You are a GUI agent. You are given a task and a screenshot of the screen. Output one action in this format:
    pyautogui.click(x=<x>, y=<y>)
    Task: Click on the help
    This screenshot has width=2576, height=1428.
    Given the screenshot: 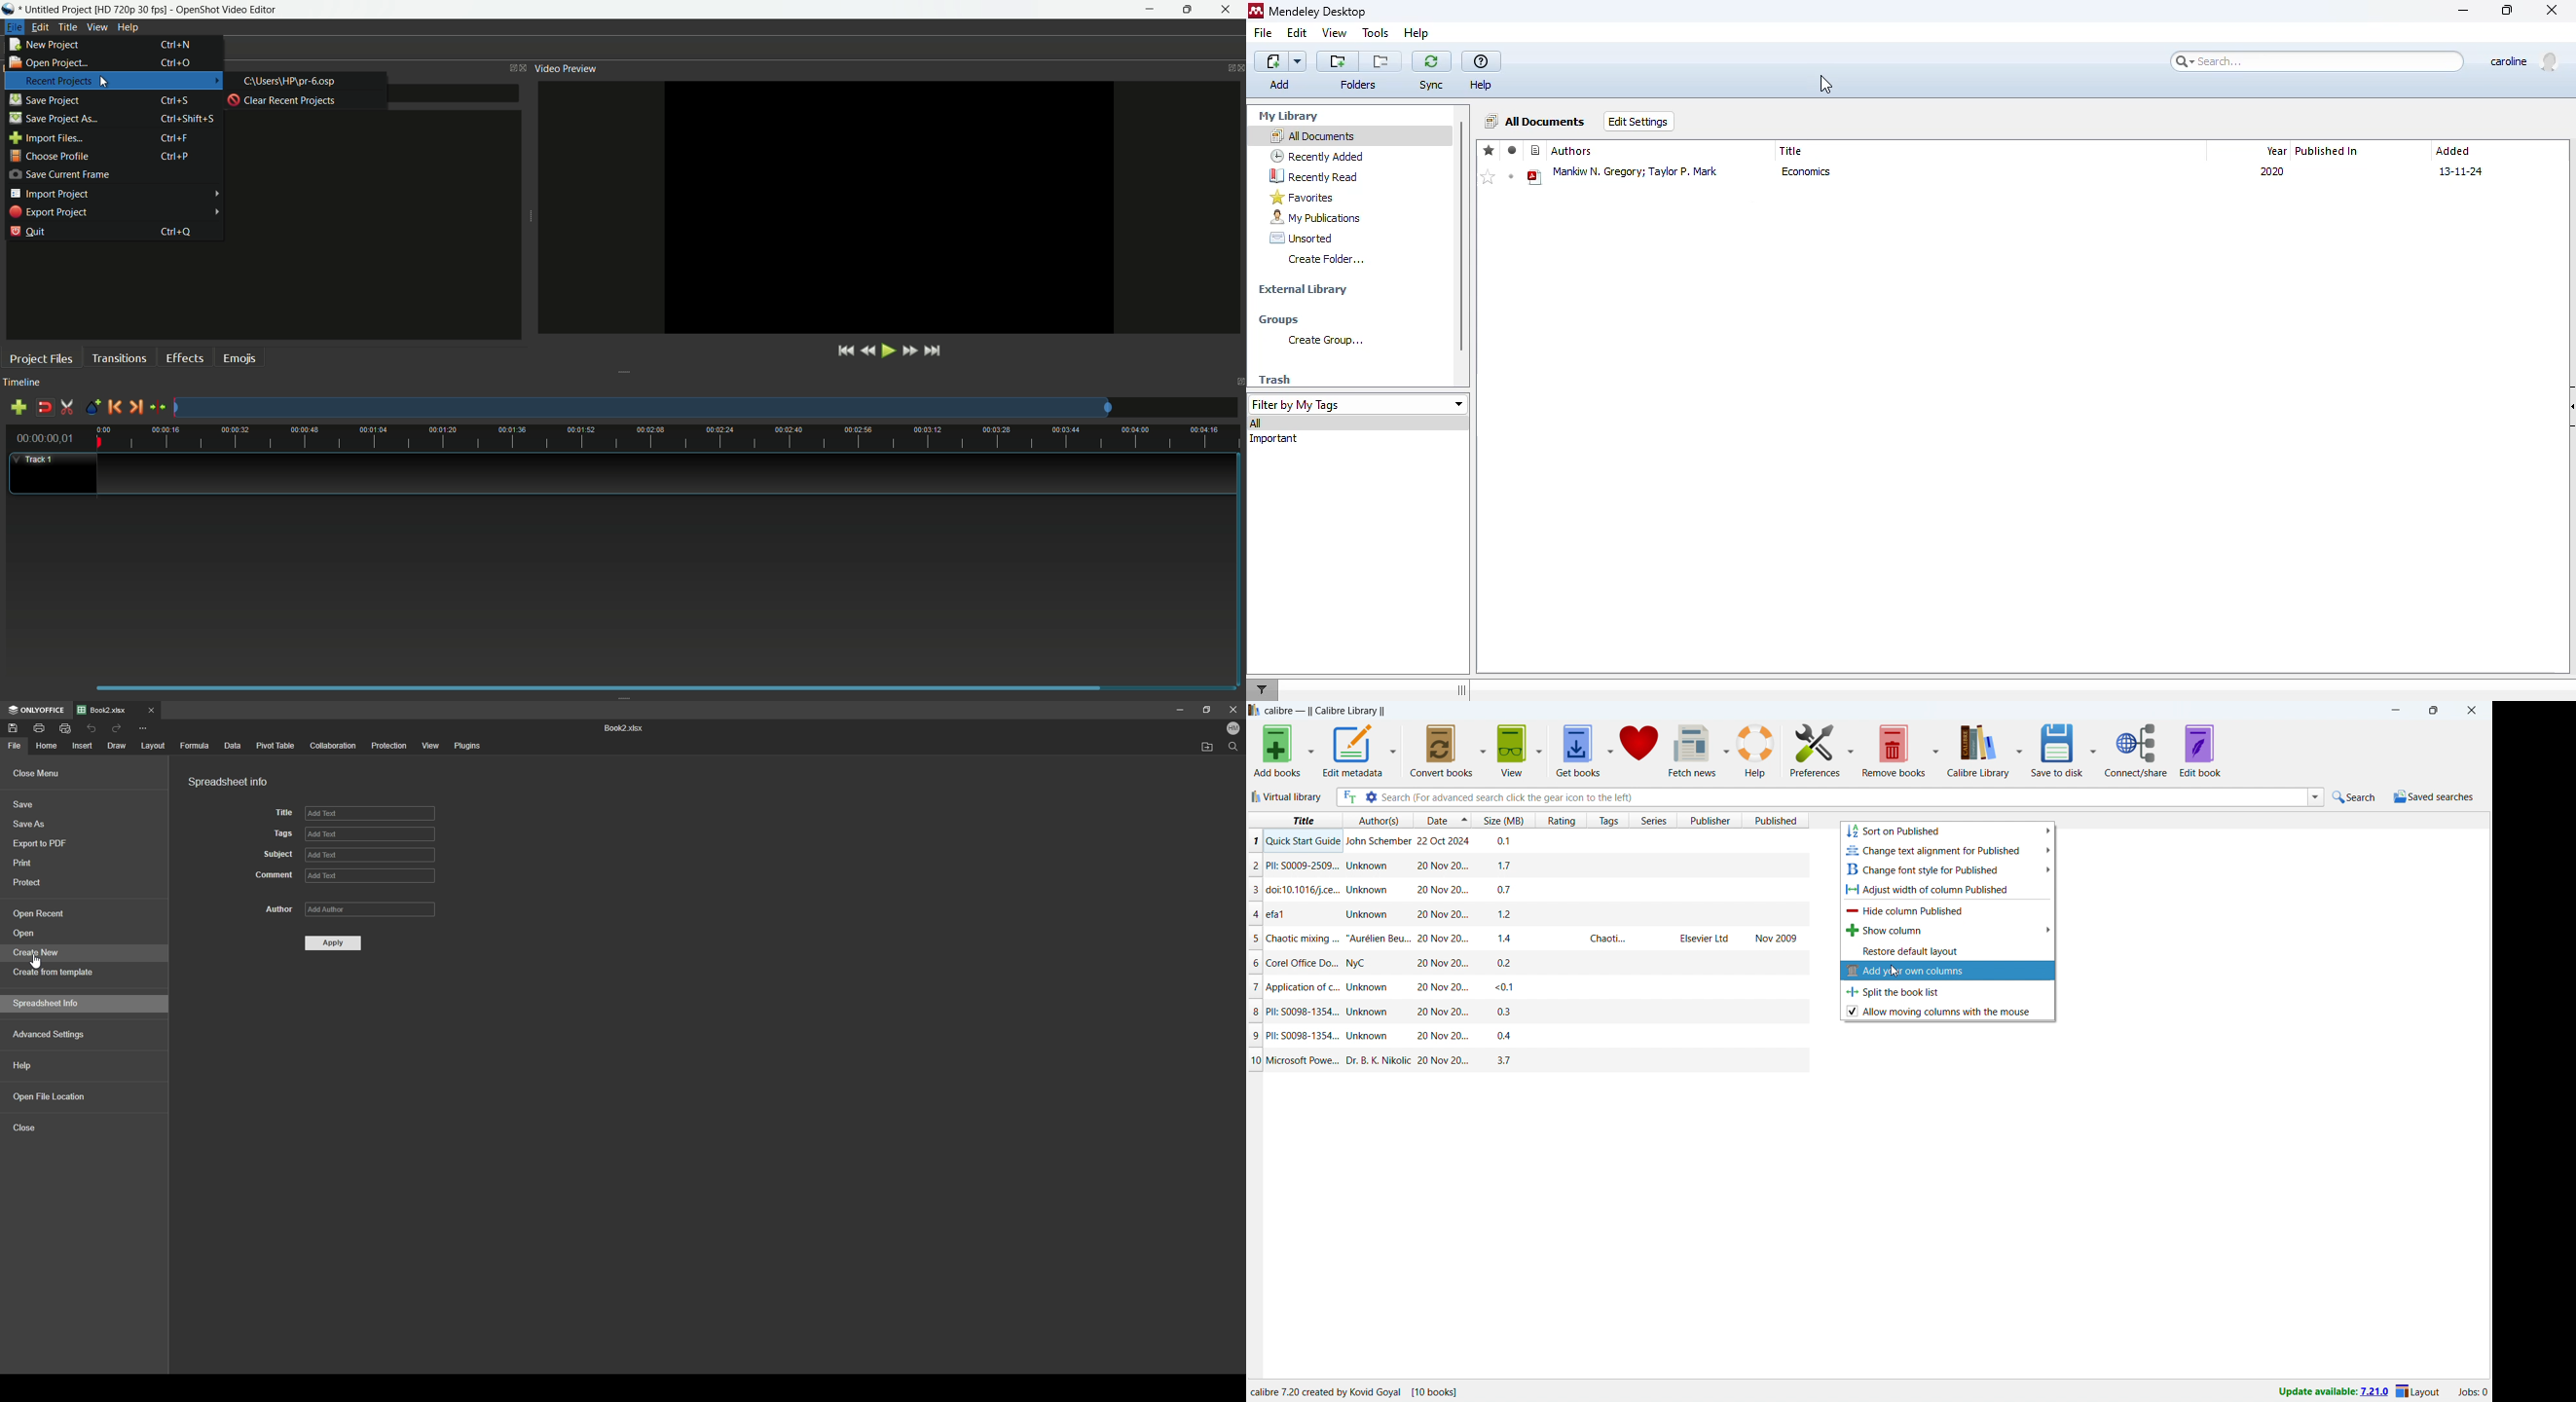 What is the action you would take?
    pyautogui.click(x=83, y=1066)
    